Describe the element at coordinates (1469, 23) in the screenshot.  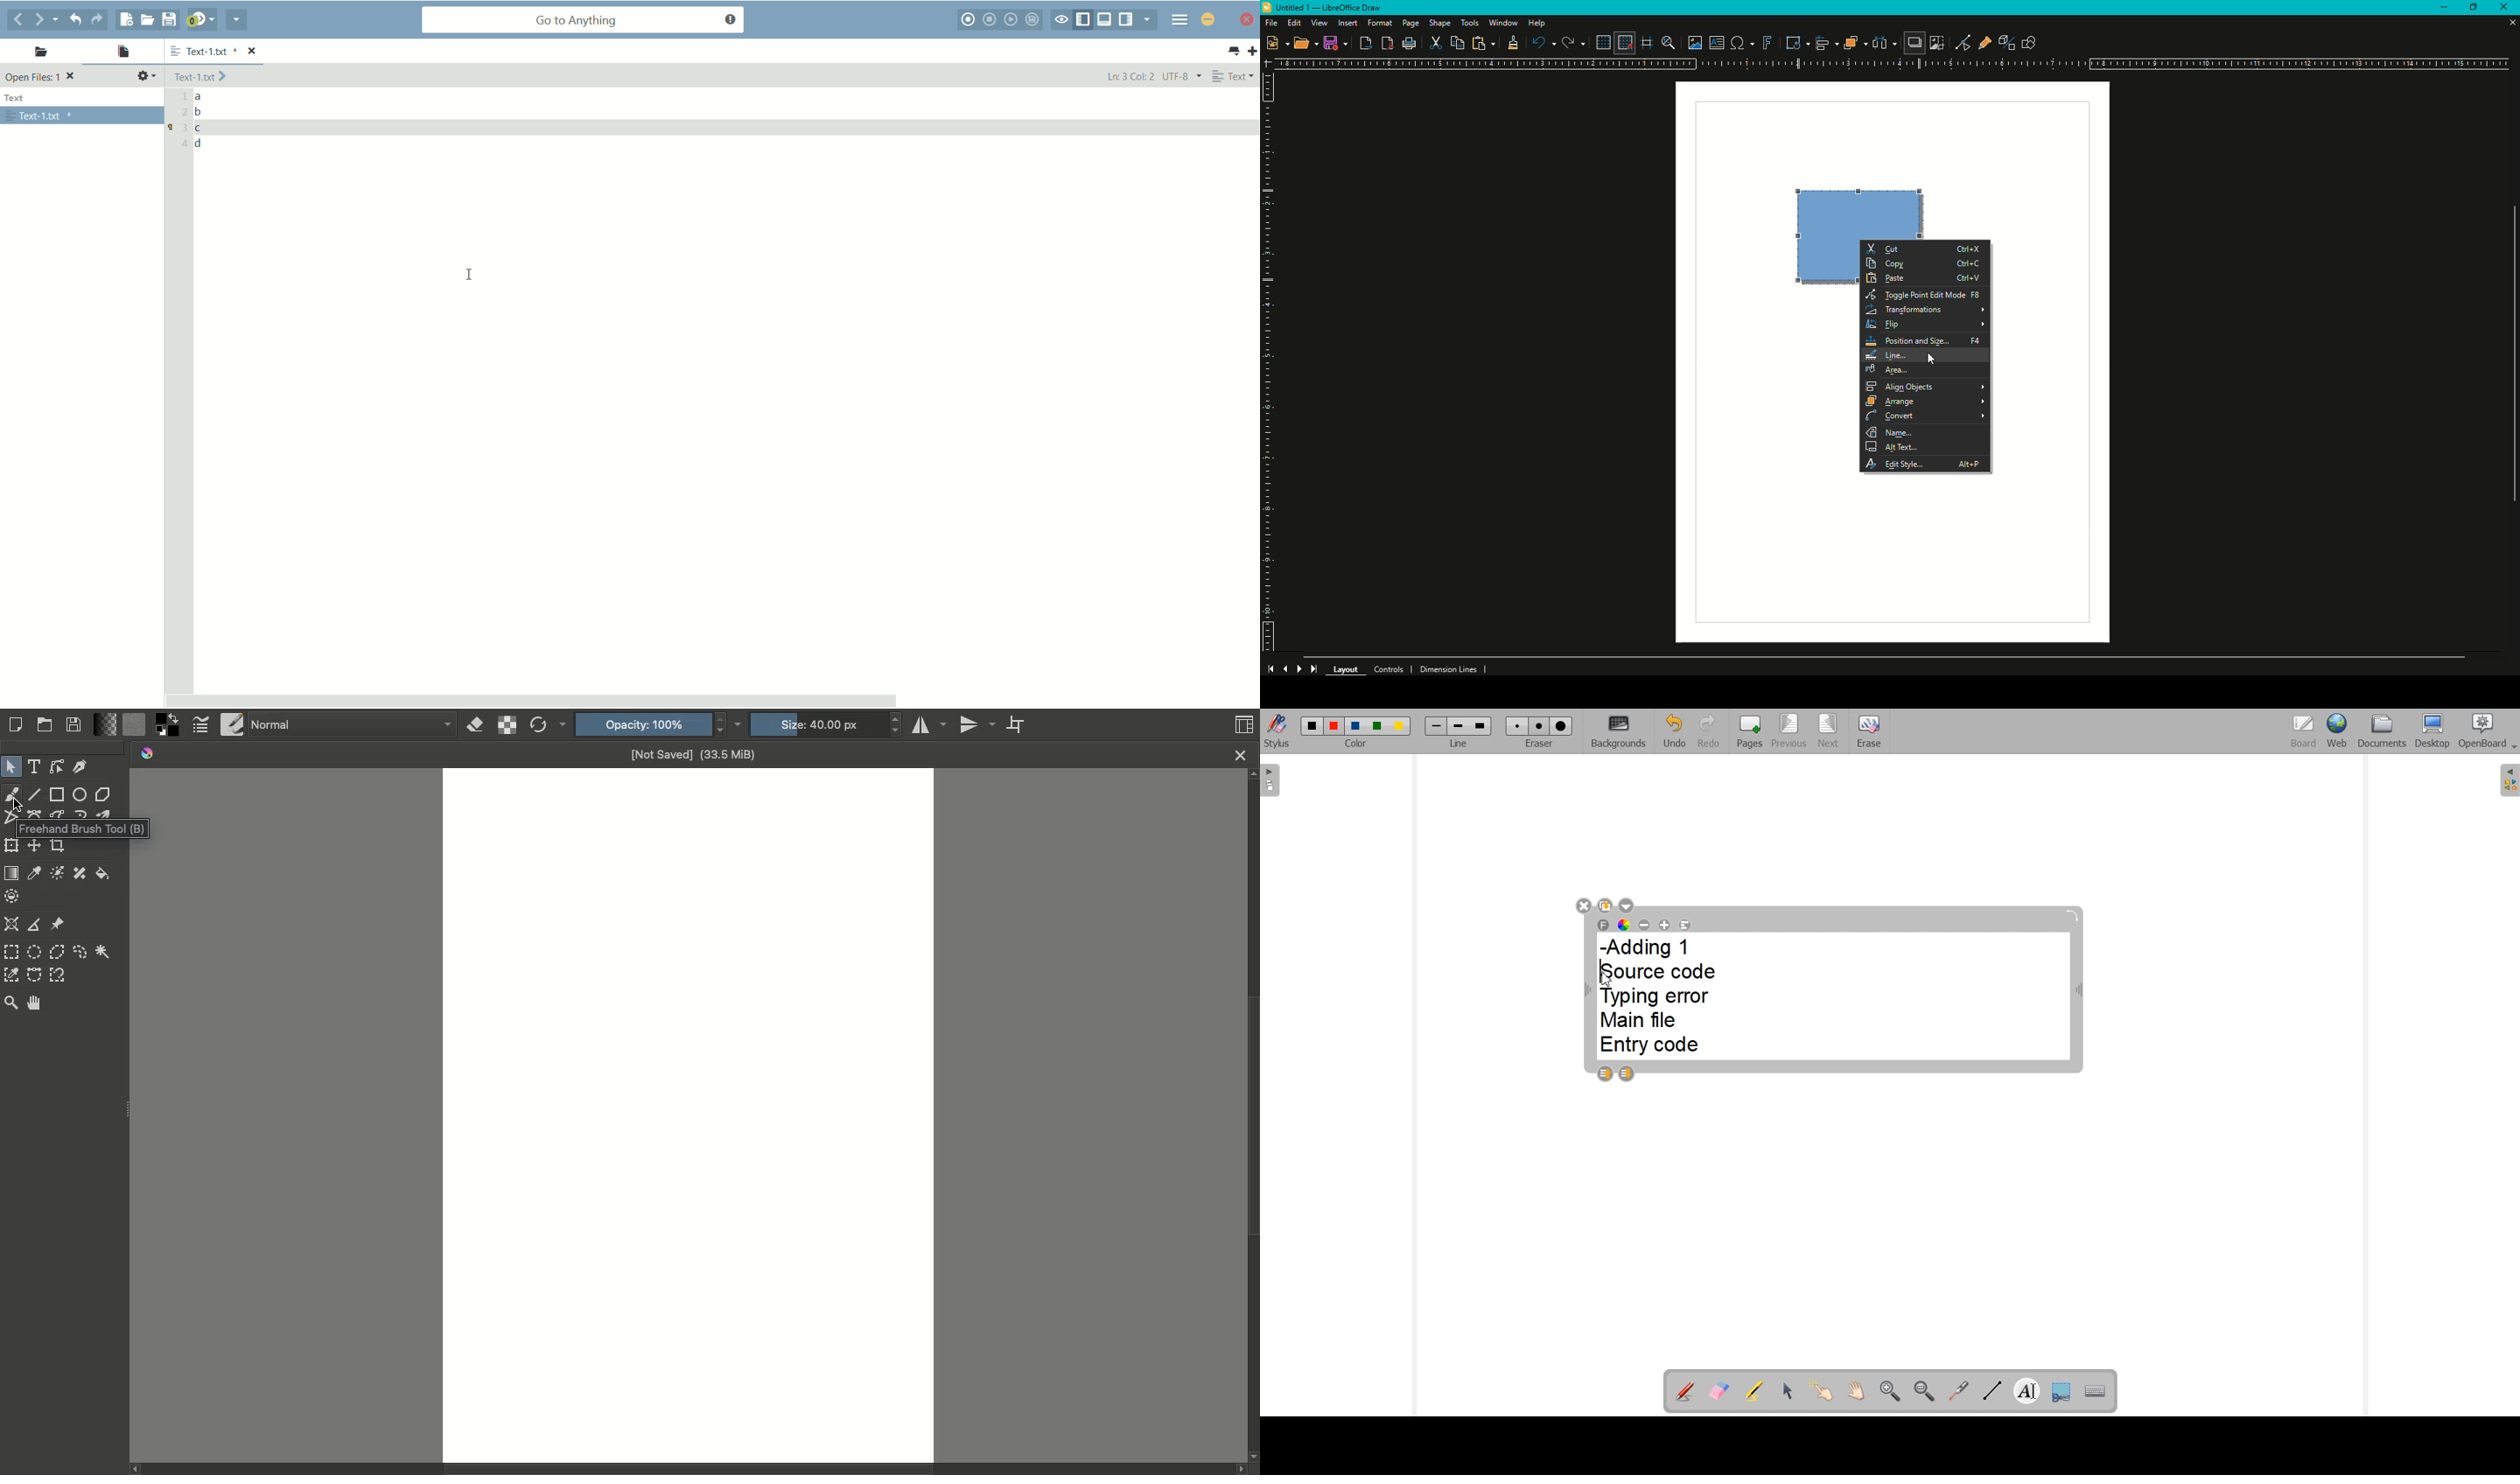
I see `Tools` at that location.